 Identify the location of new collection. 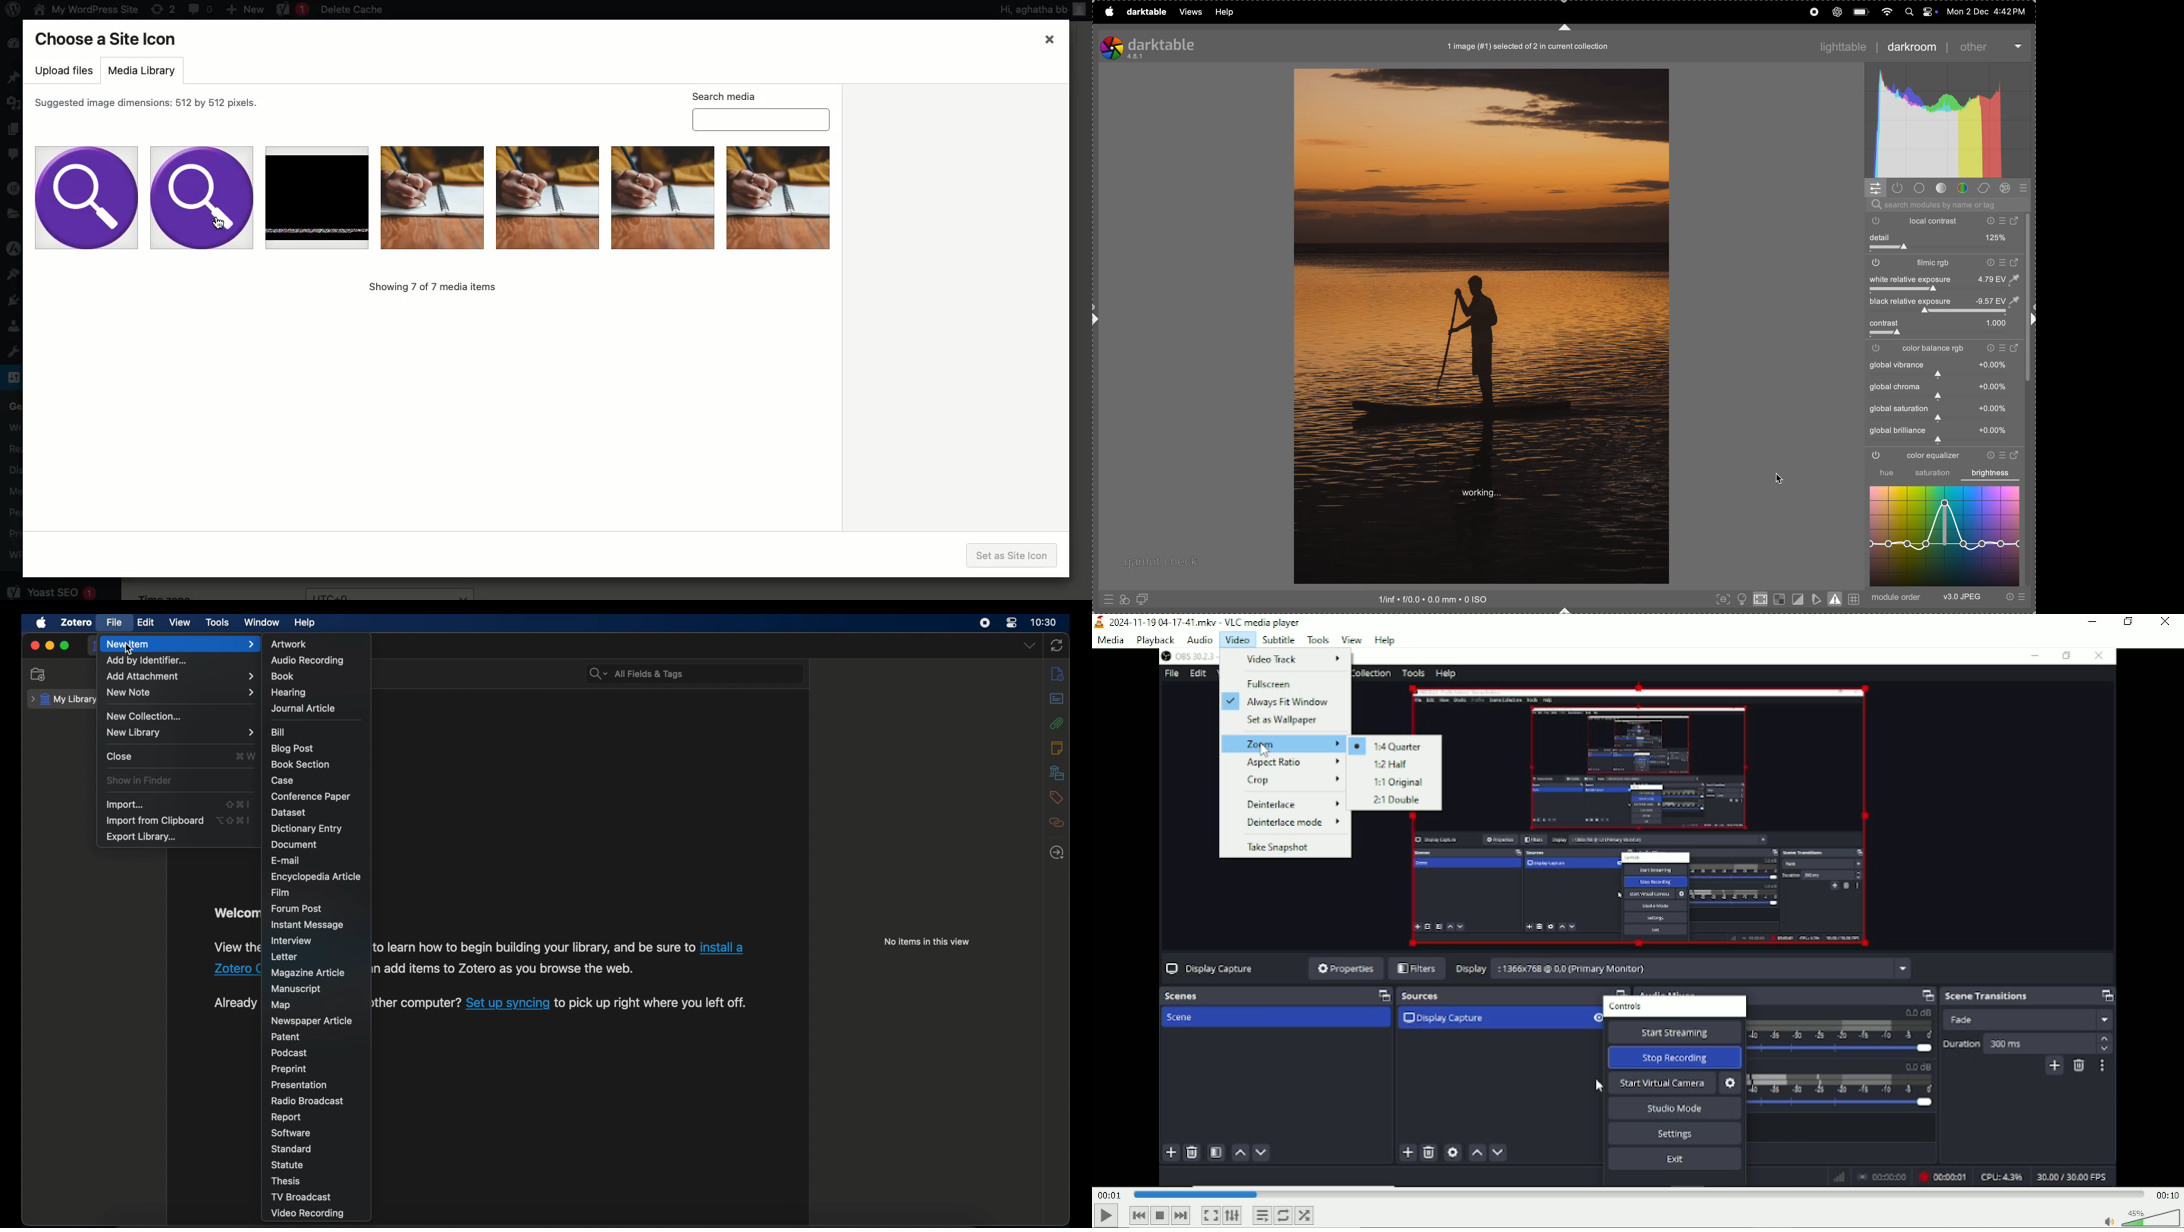
(146, 716).